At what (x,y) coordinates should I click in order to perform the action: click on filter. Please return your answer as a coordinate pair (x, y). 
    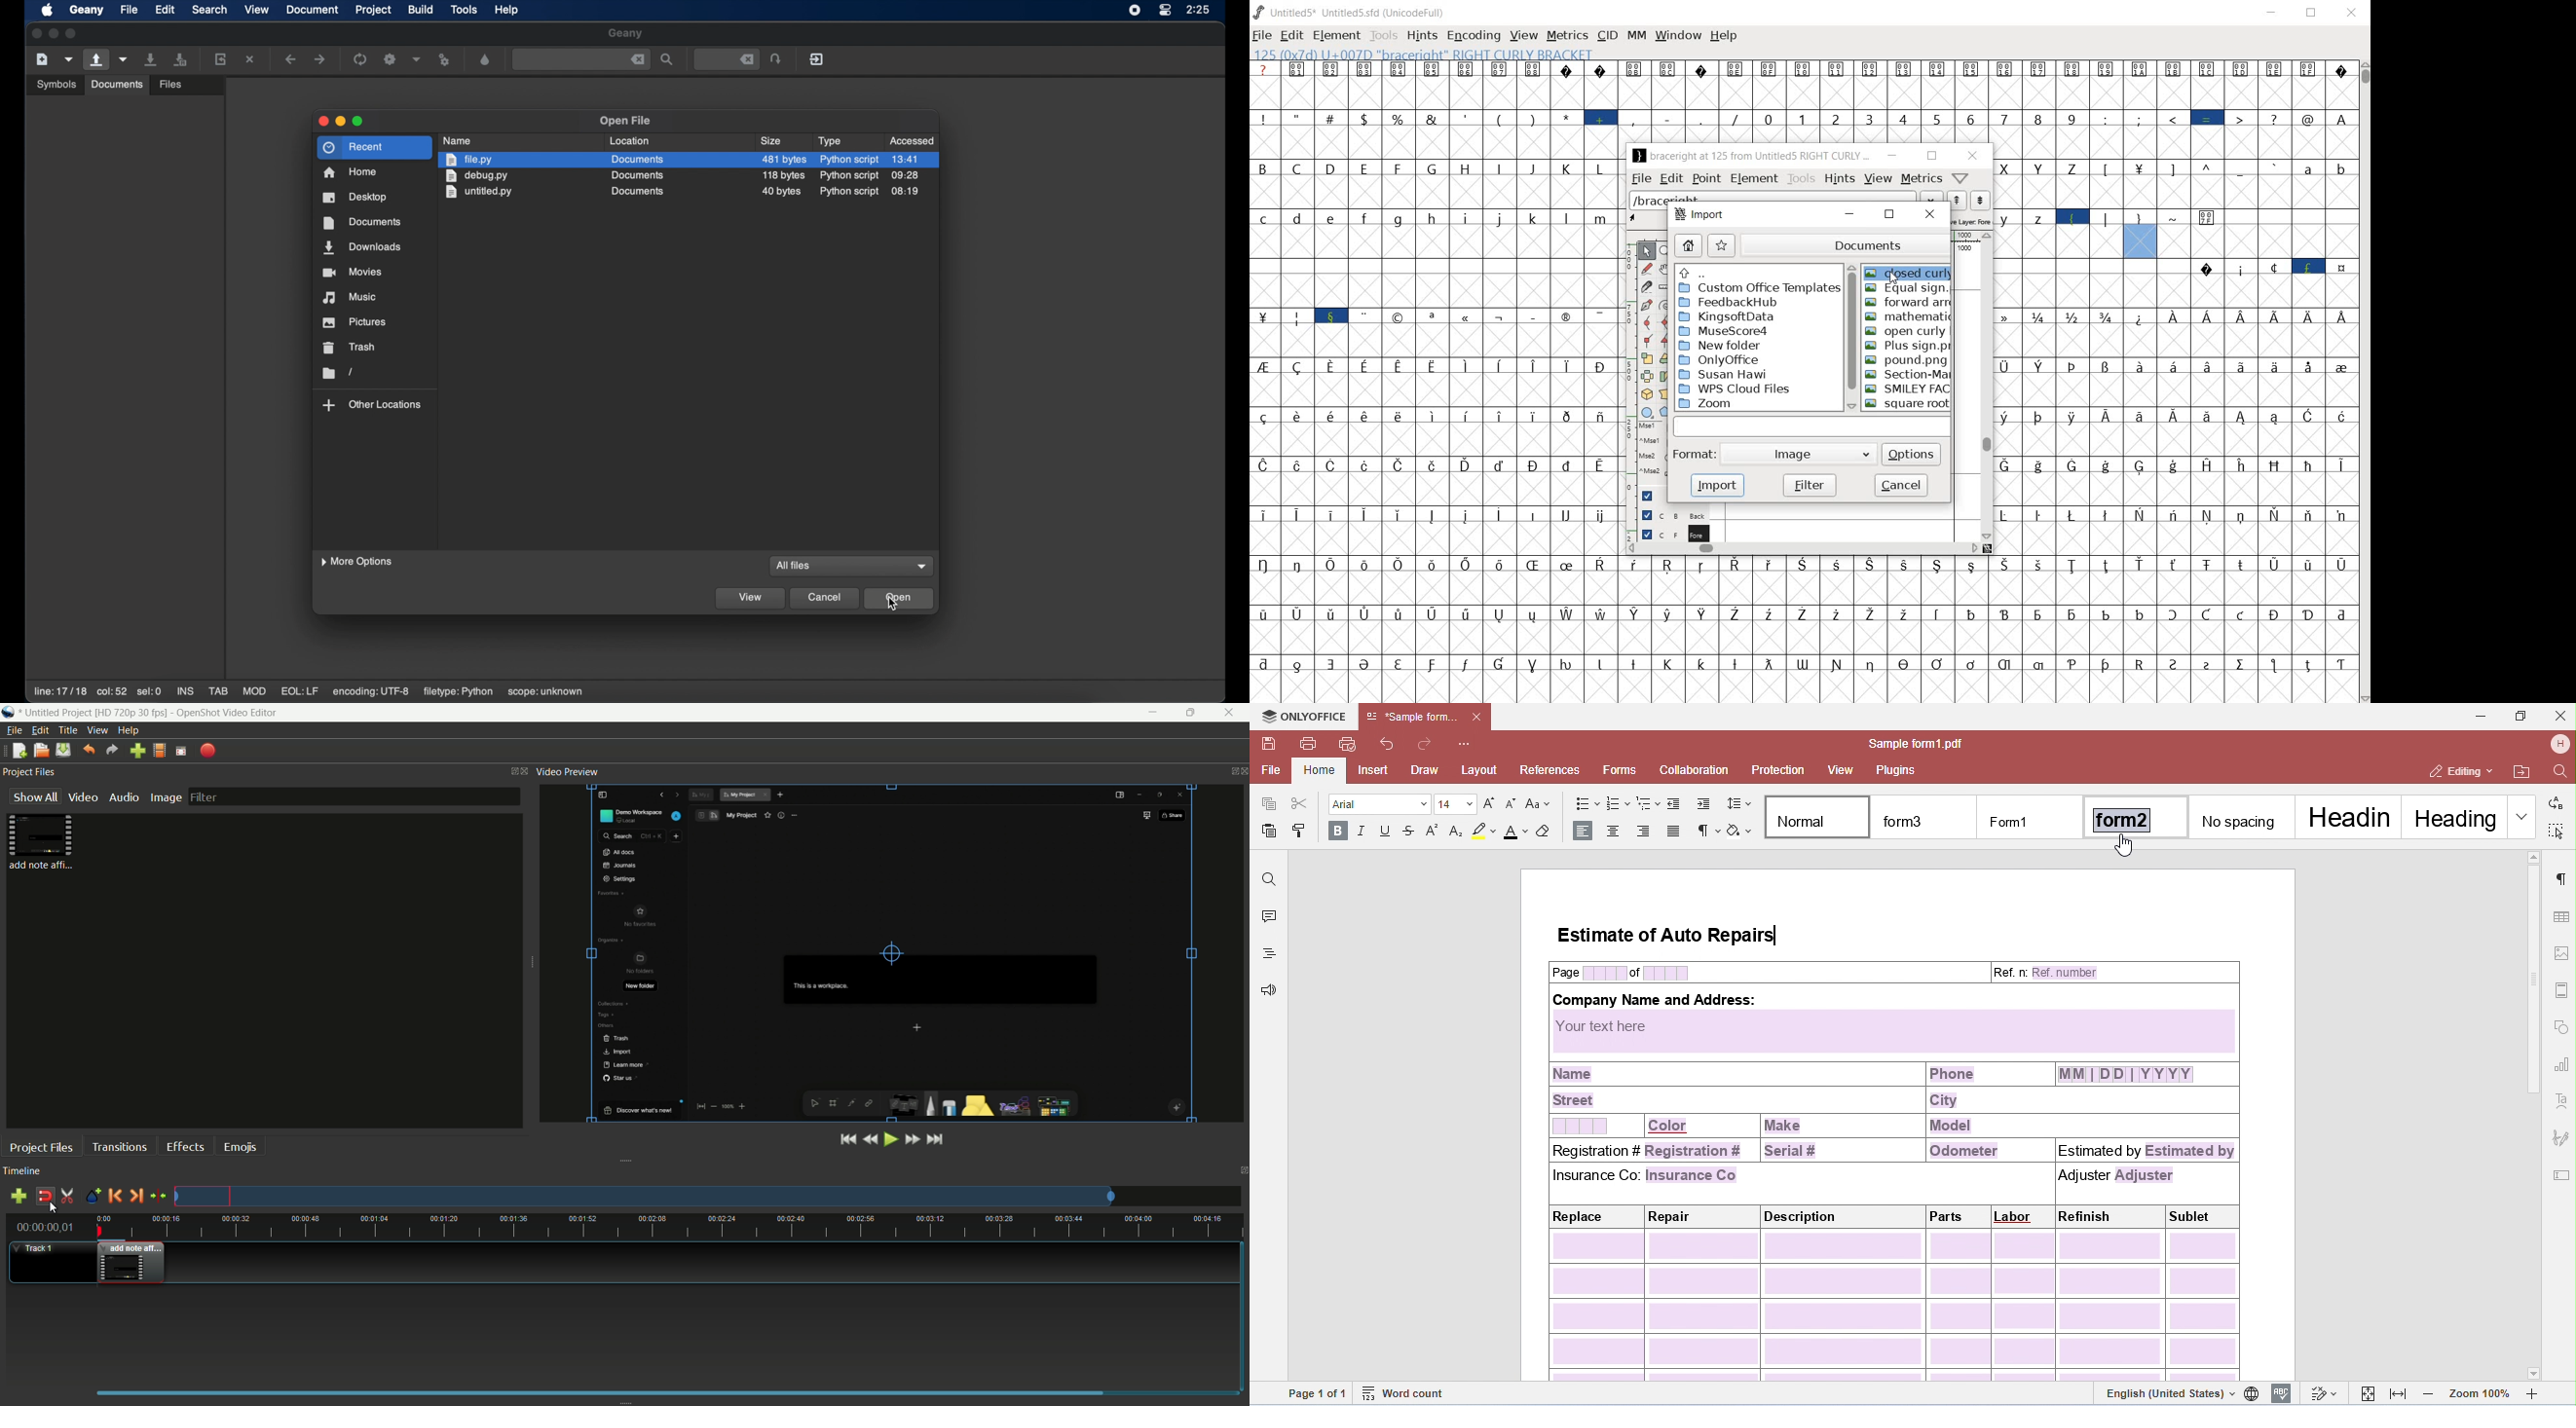
    Looking at the image, I should click on (1811, 484).